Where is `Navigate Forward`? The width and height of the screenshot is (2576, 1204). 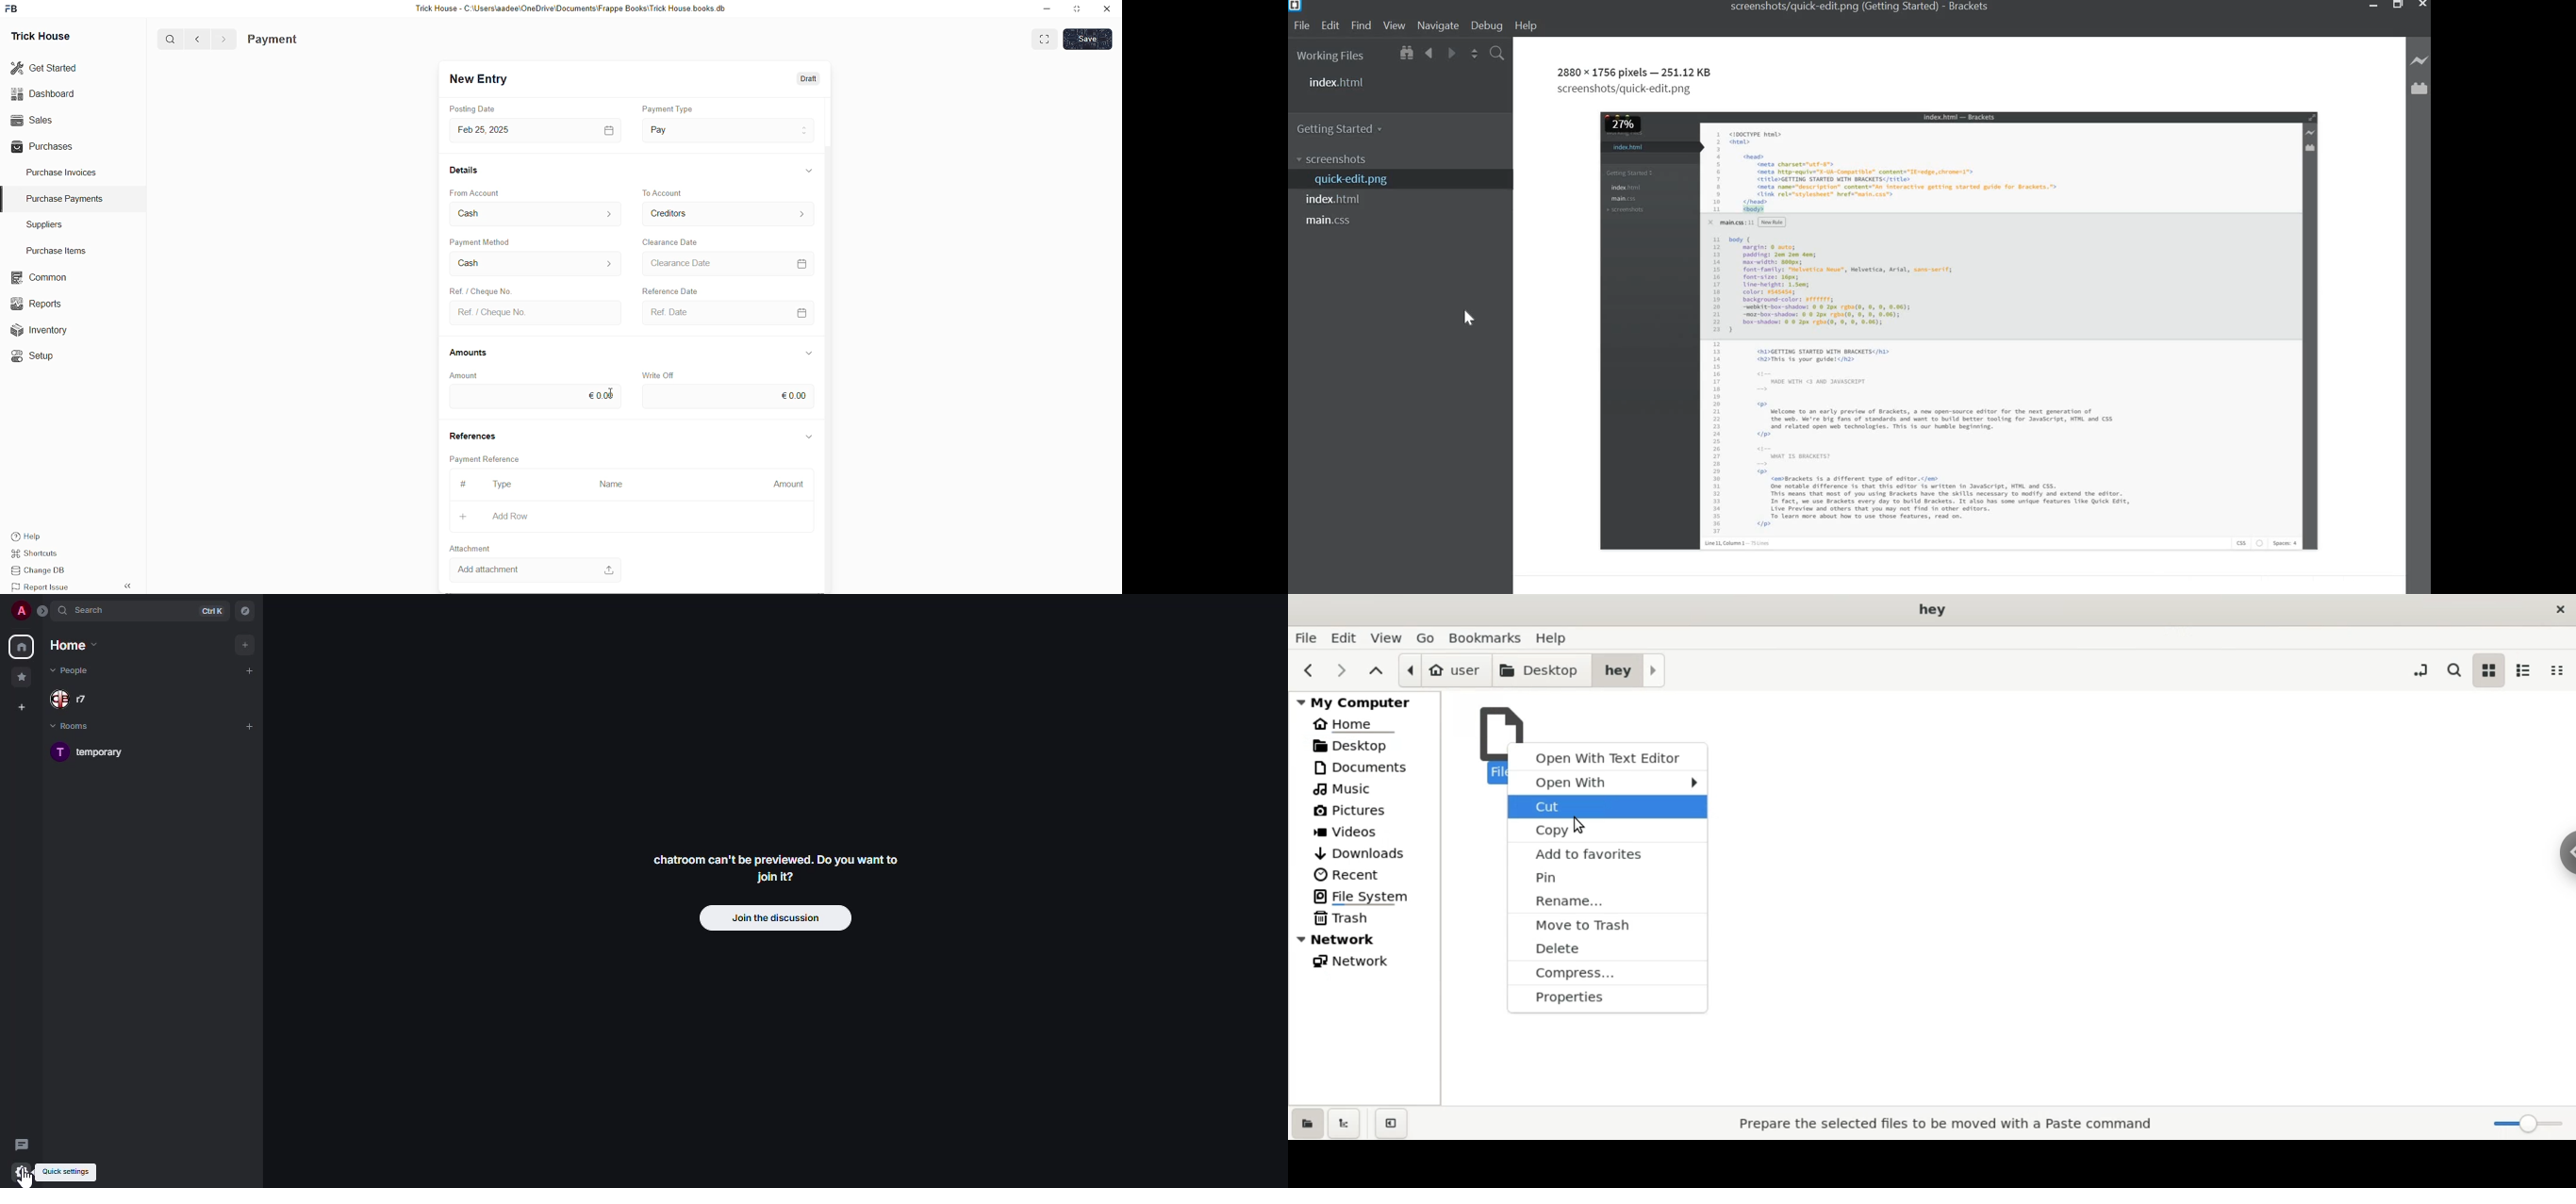
Navigate Forward is located at coordinates (1450, 54).